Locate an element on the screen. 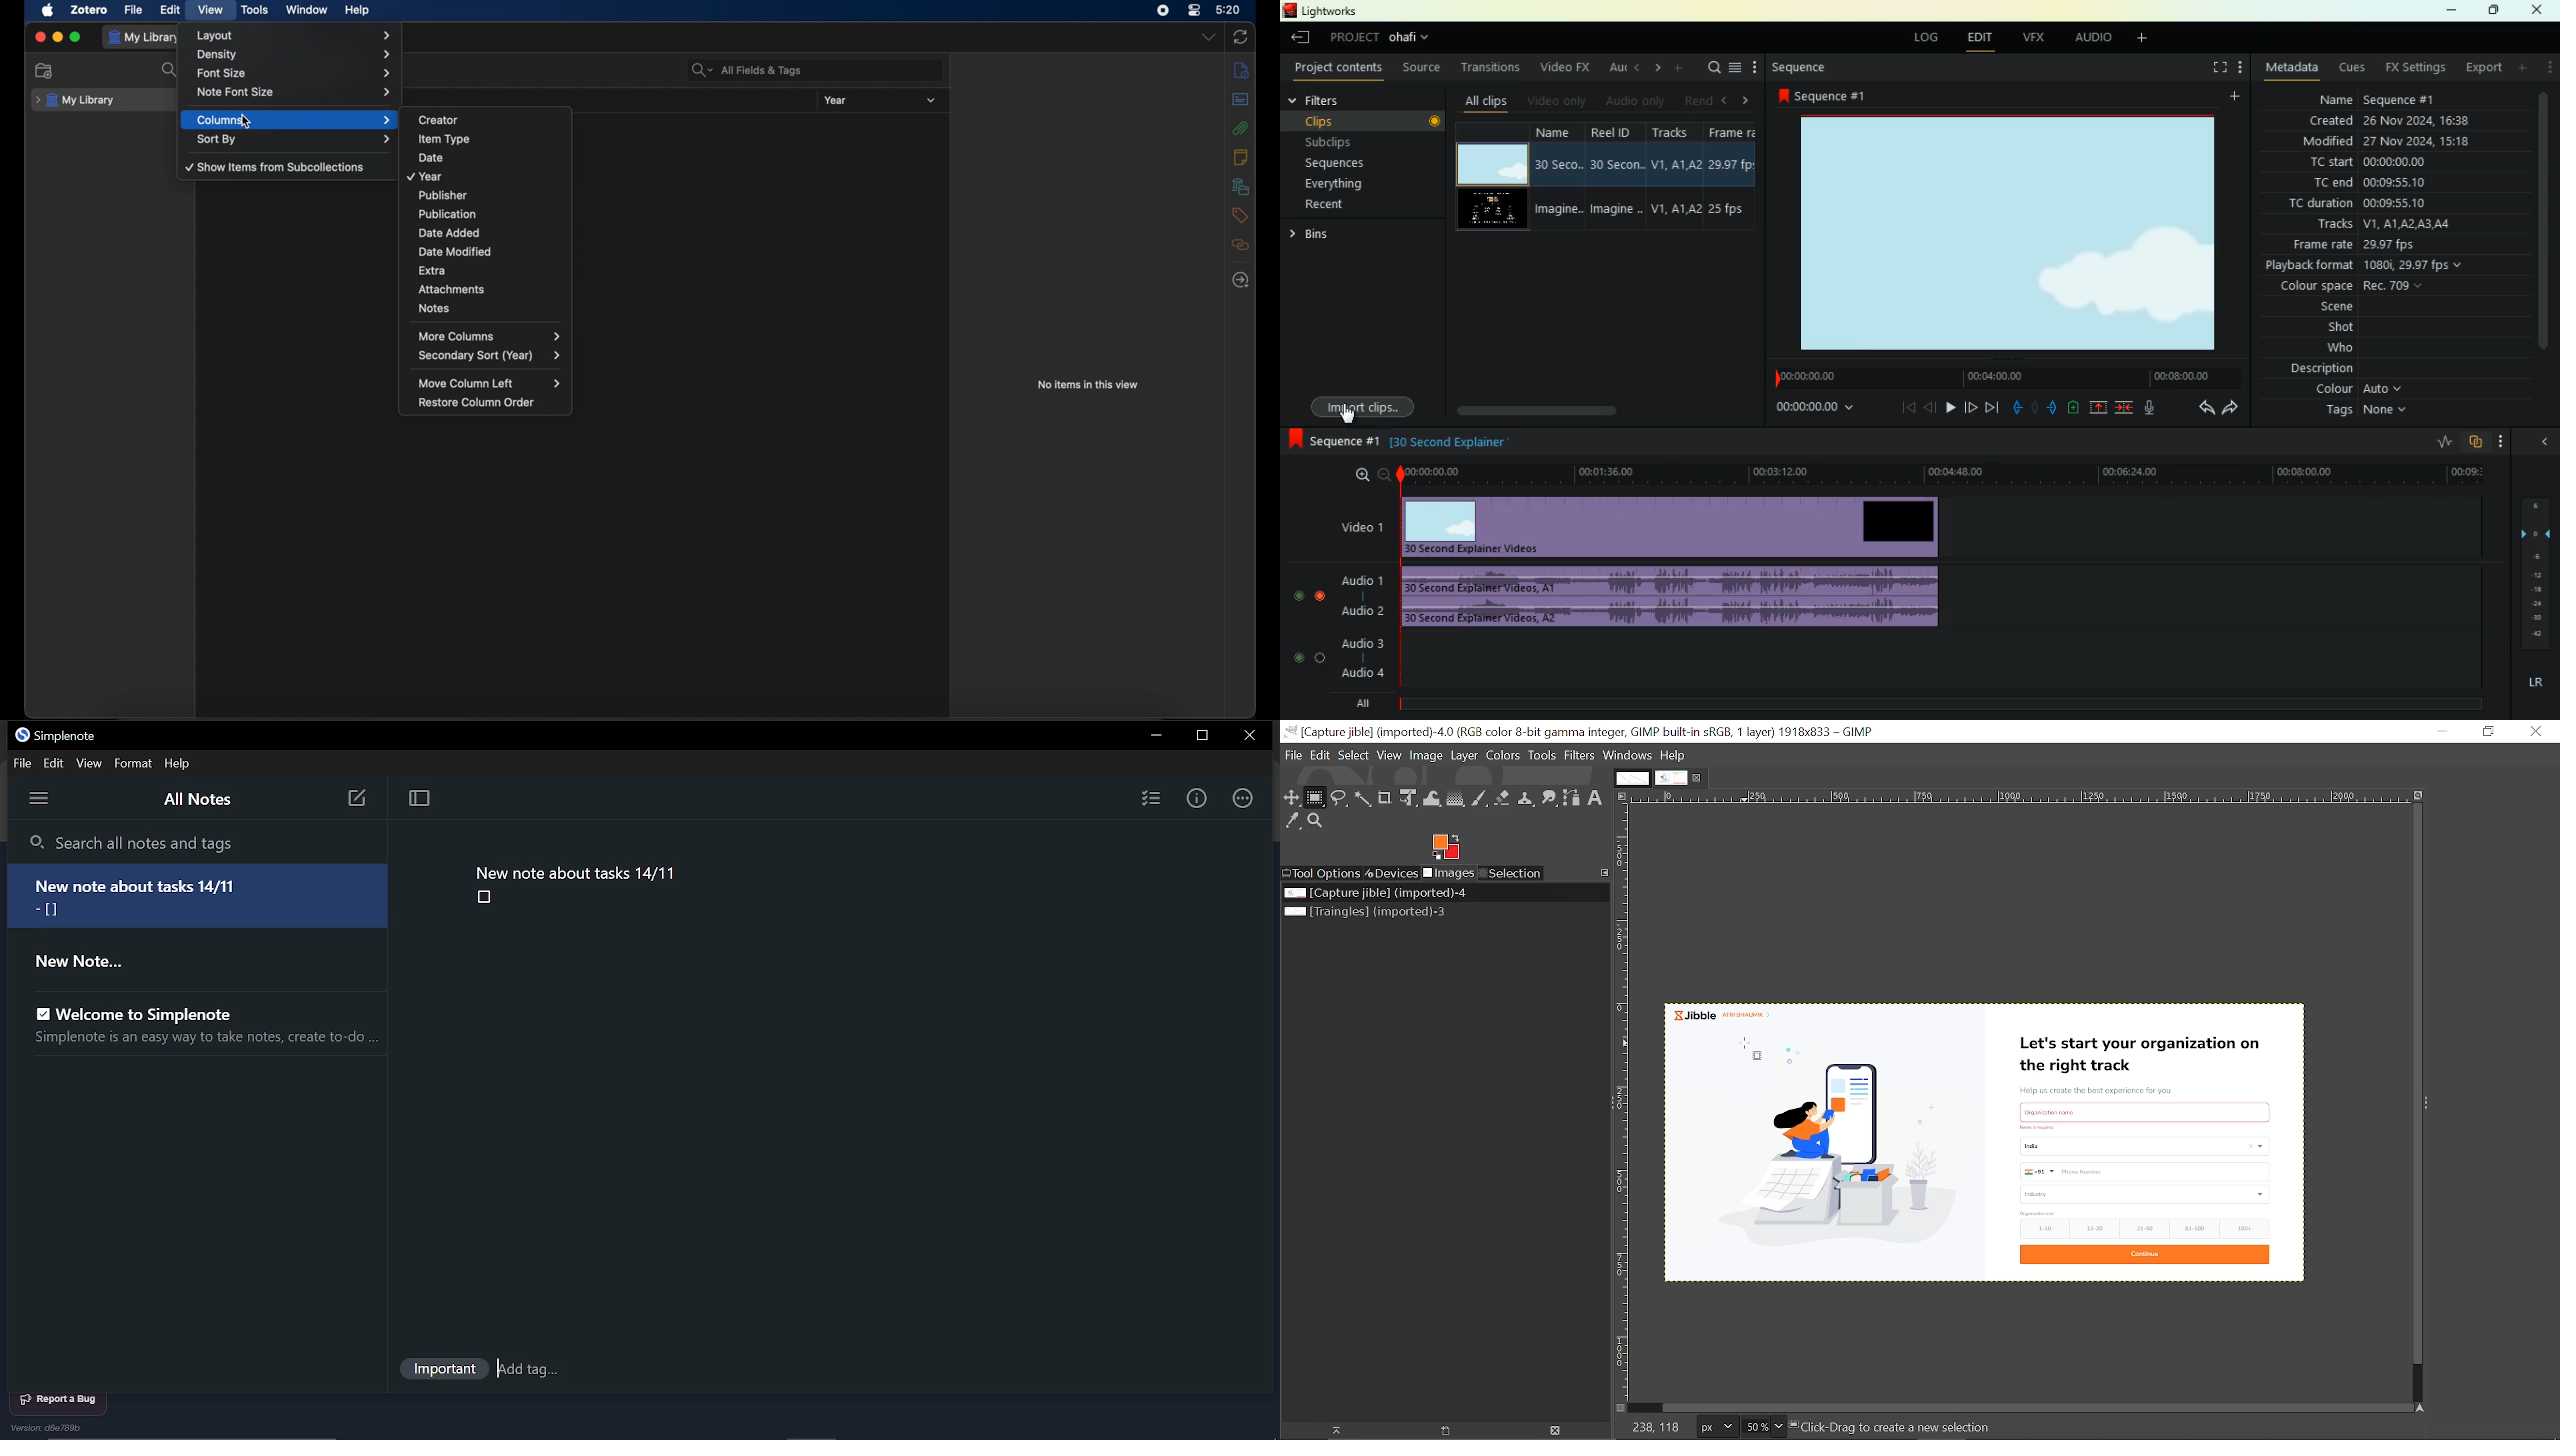  frame rate is located at coordinates (2355, 246).